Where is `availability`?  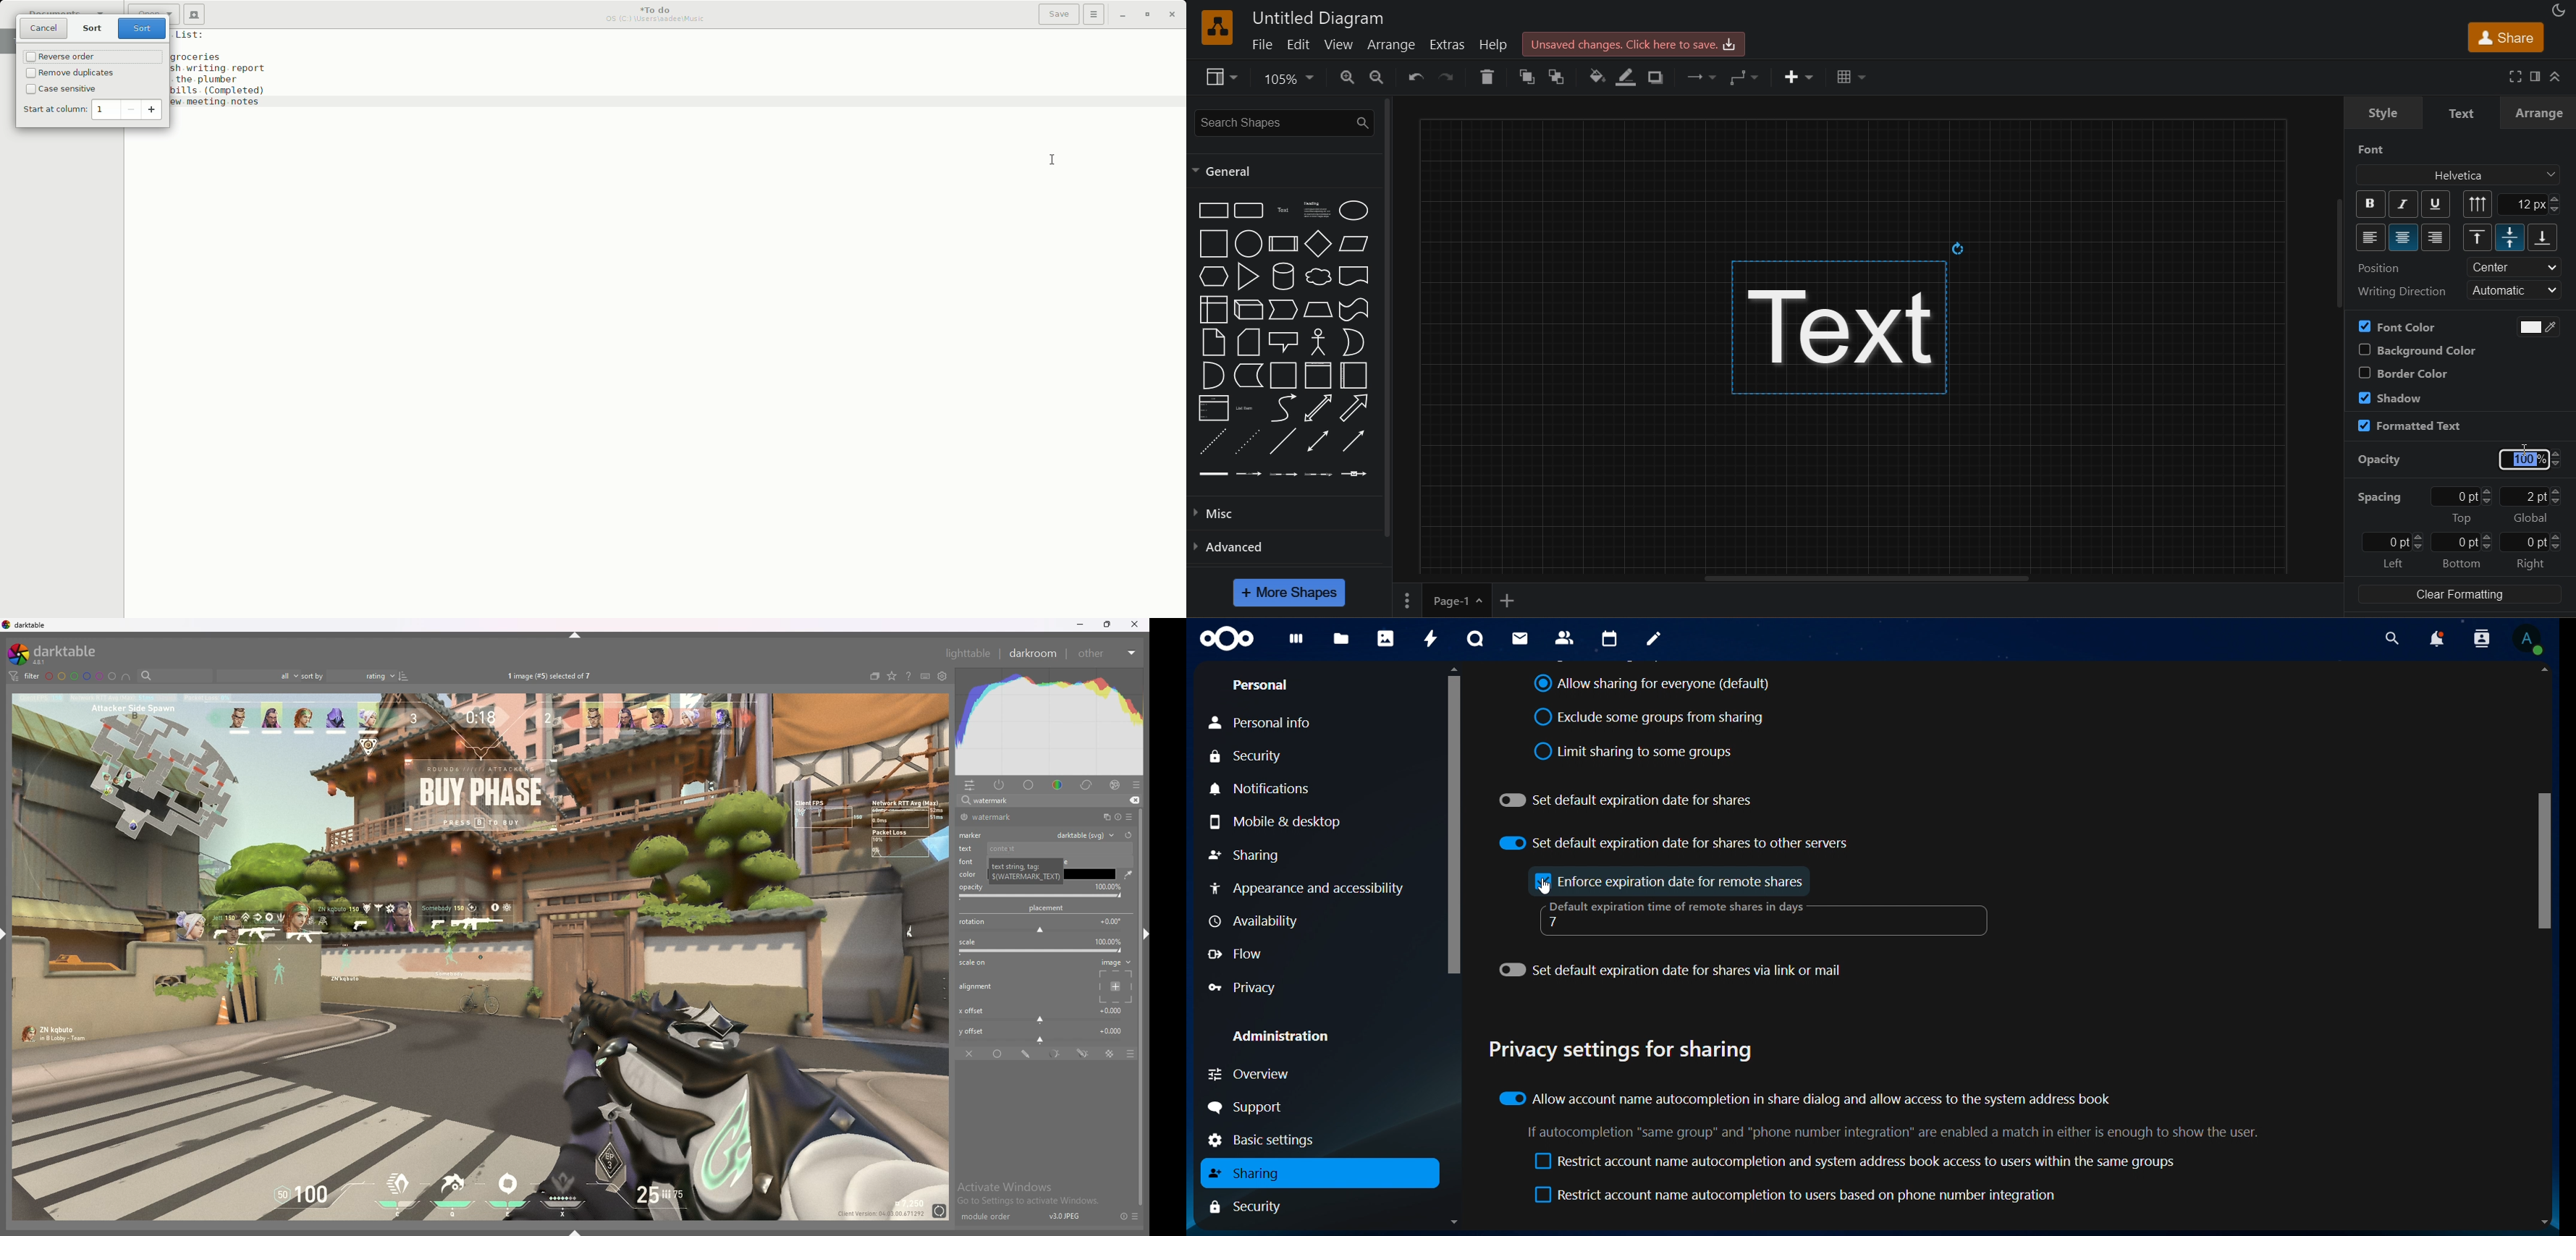 availability is located at coordinates (1255, 921).